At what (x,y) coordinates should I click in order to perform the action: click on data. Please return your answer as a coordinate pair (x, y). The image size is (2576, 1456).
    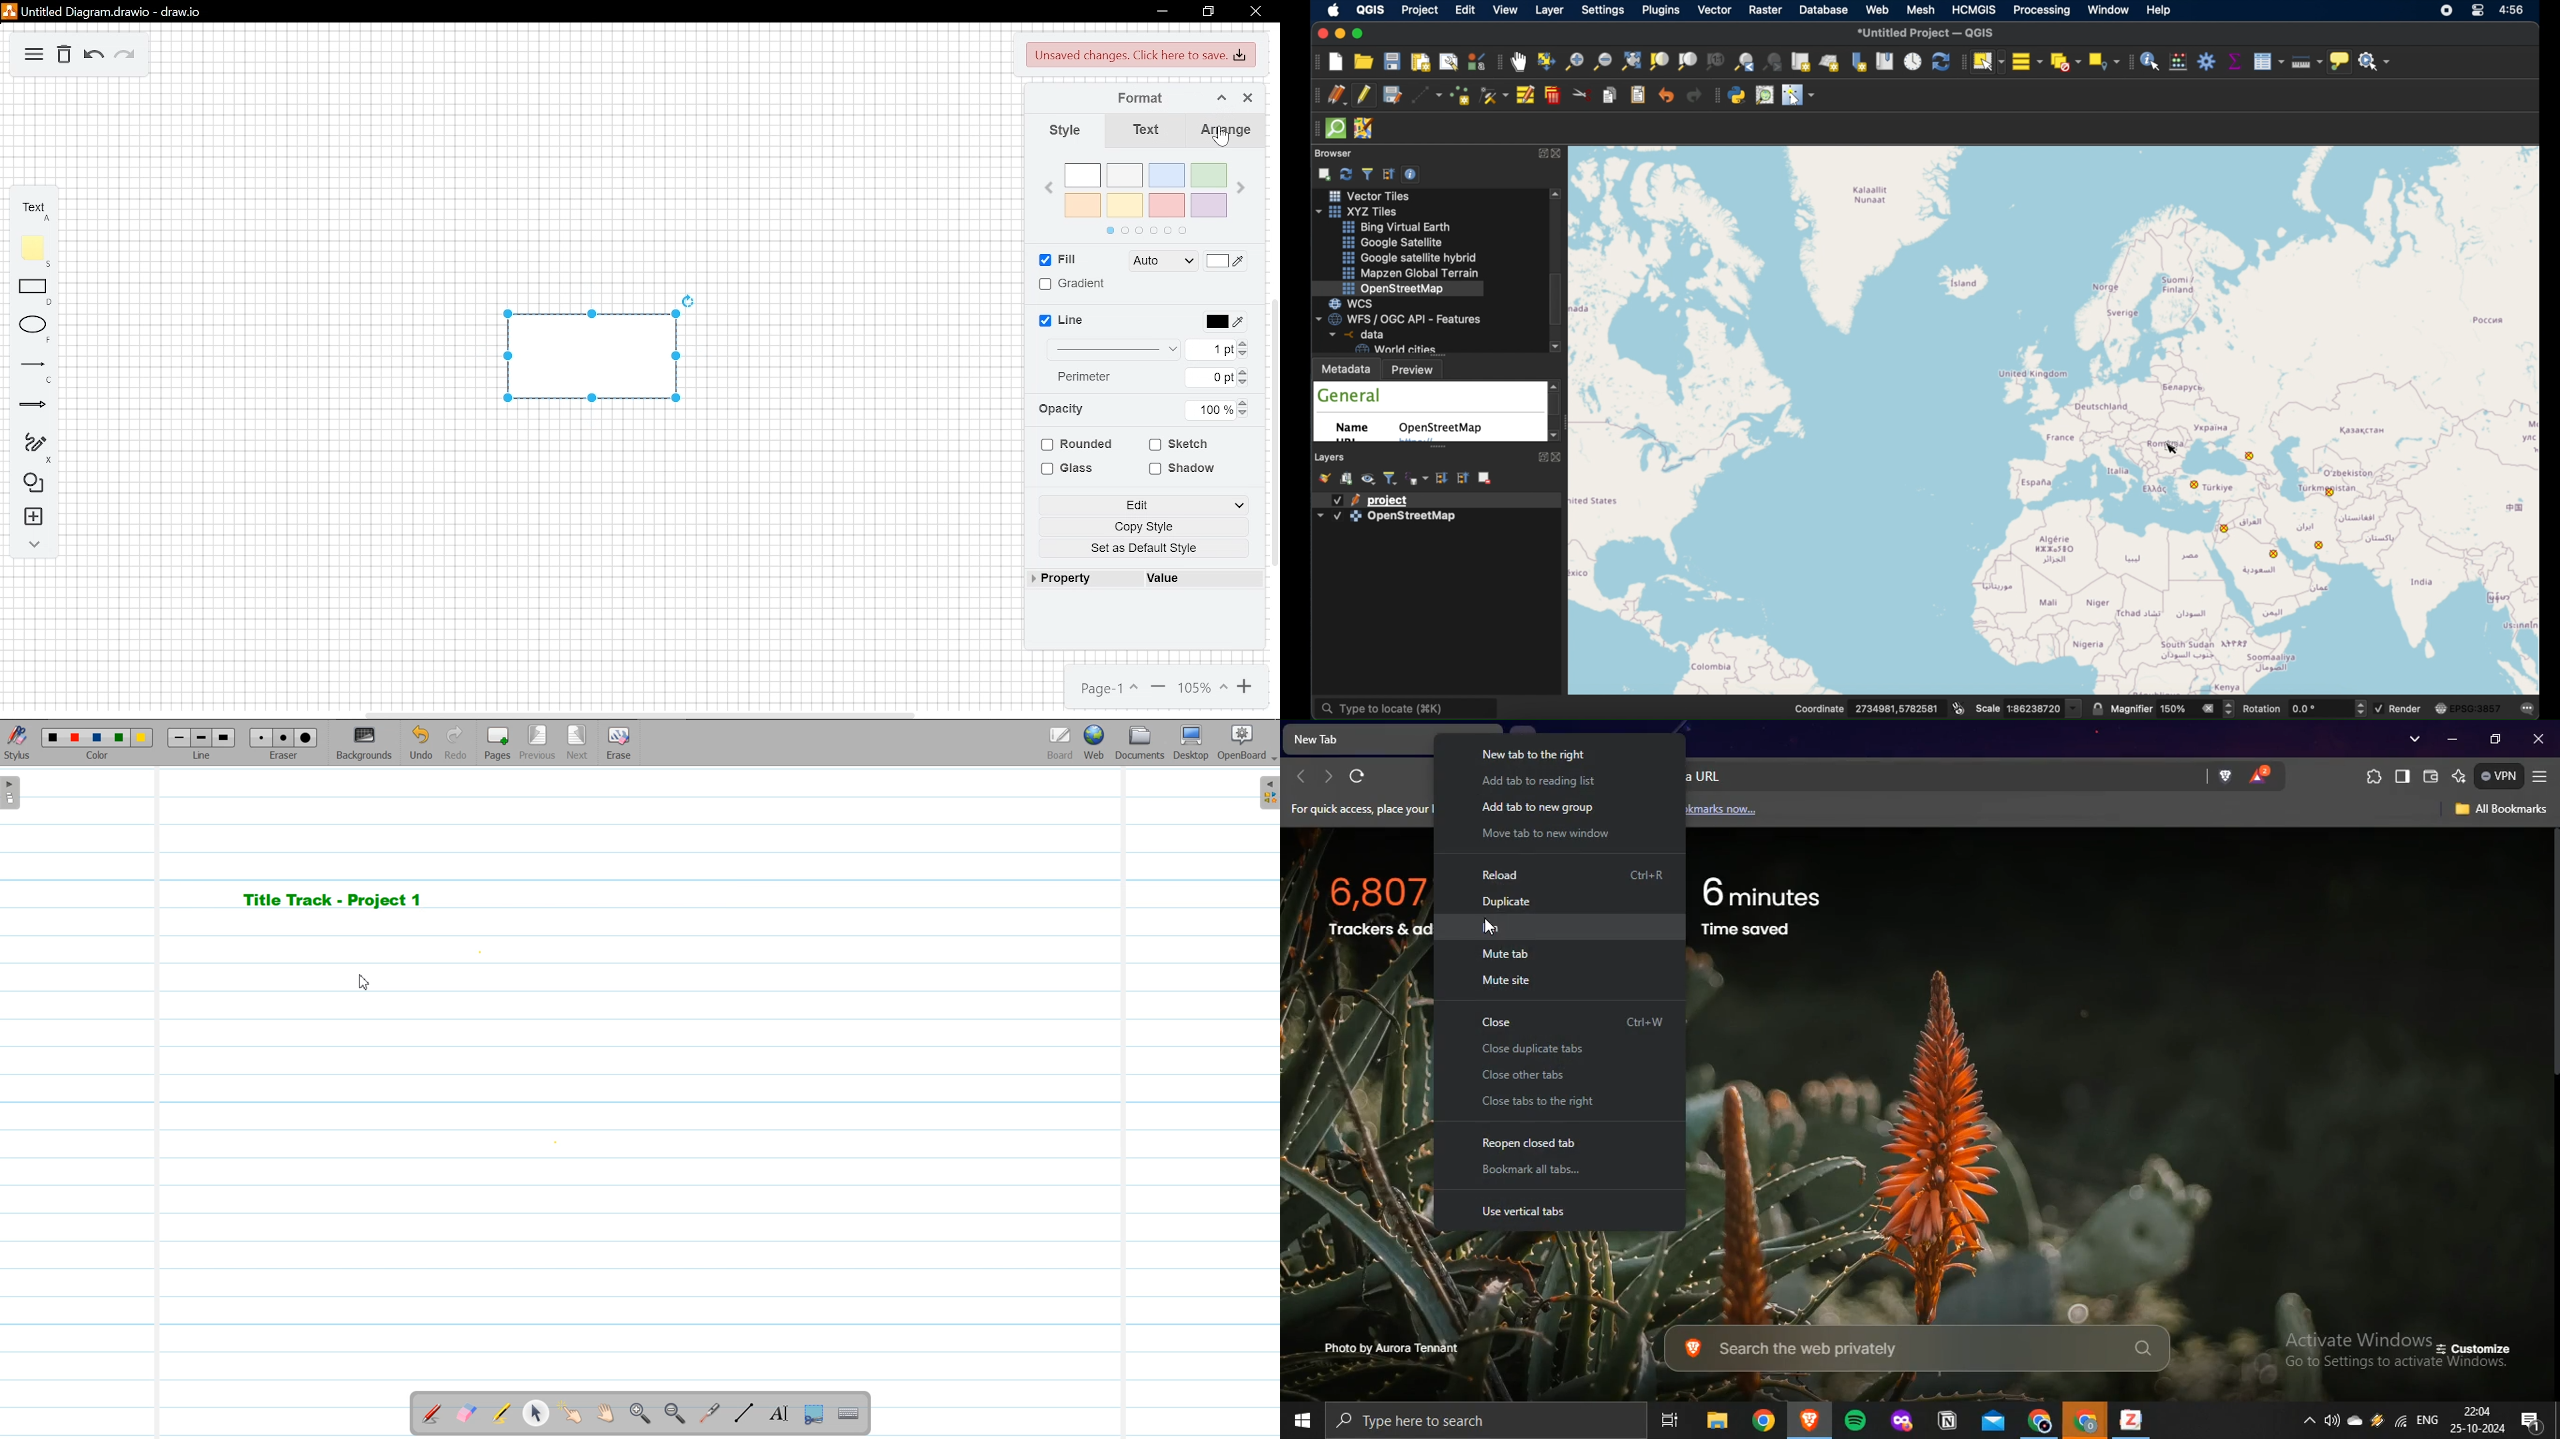
    Looking at the image, I should click on (1354, 334).